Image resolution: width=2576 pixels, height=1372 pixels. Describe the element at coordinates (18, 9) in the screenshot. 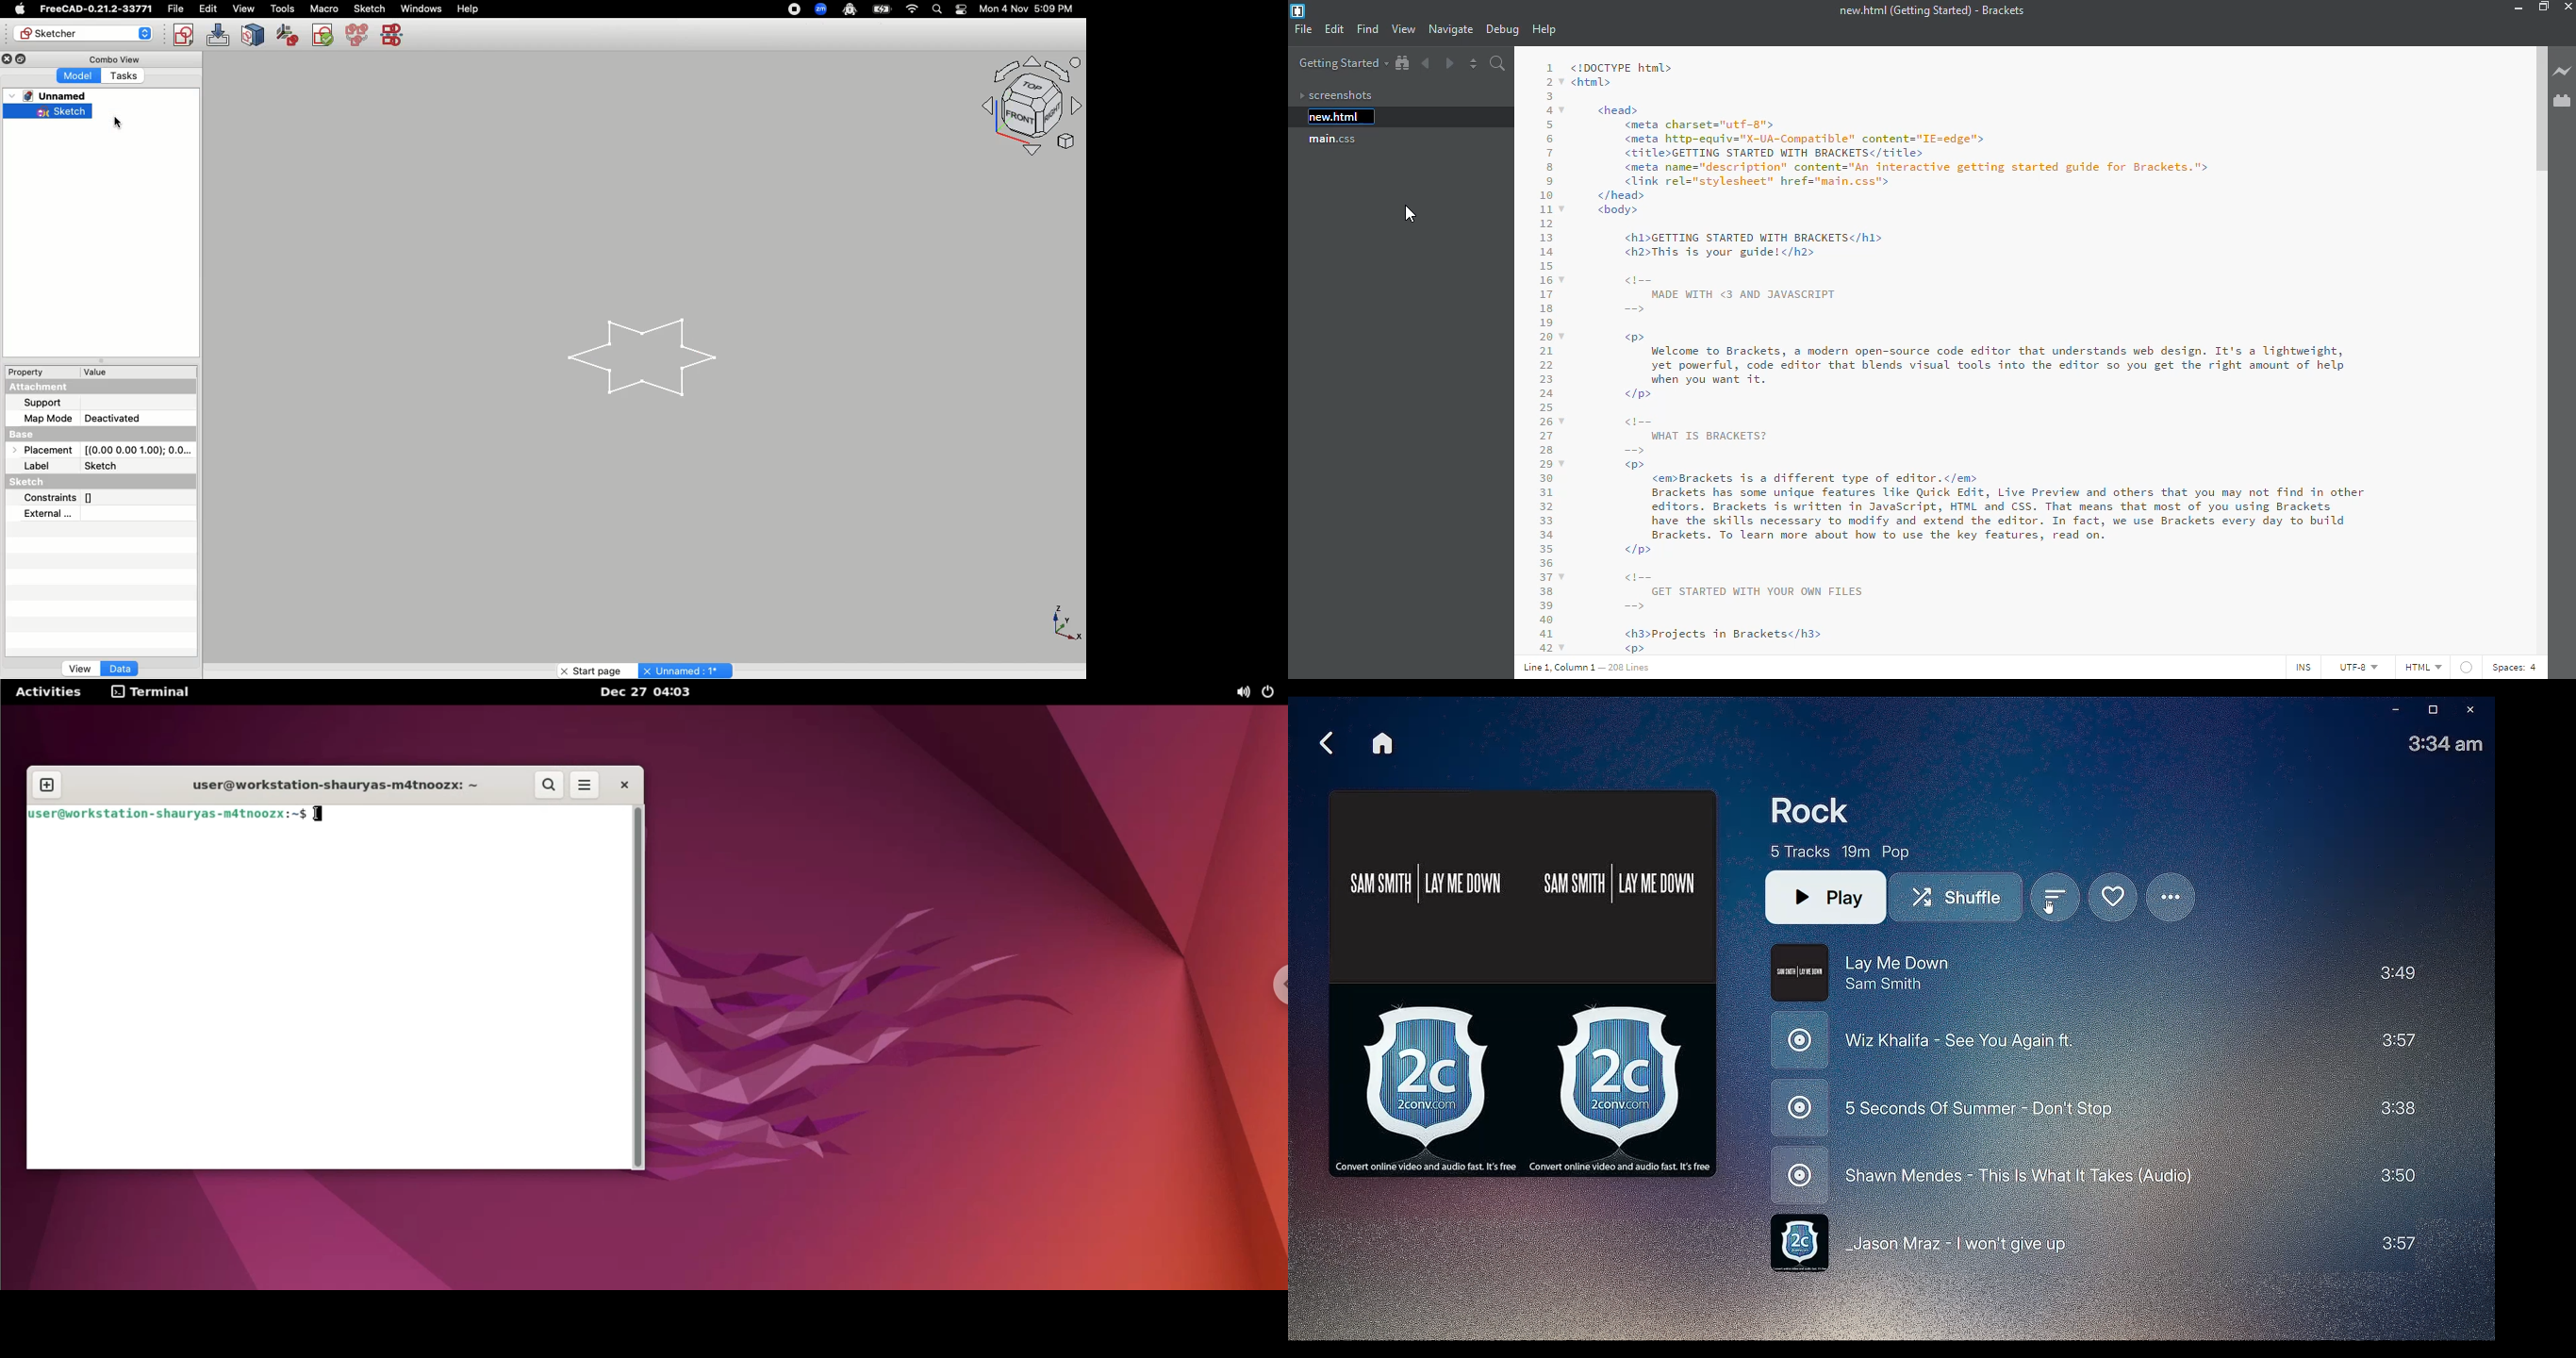

I see `Apple Logo` at that location.